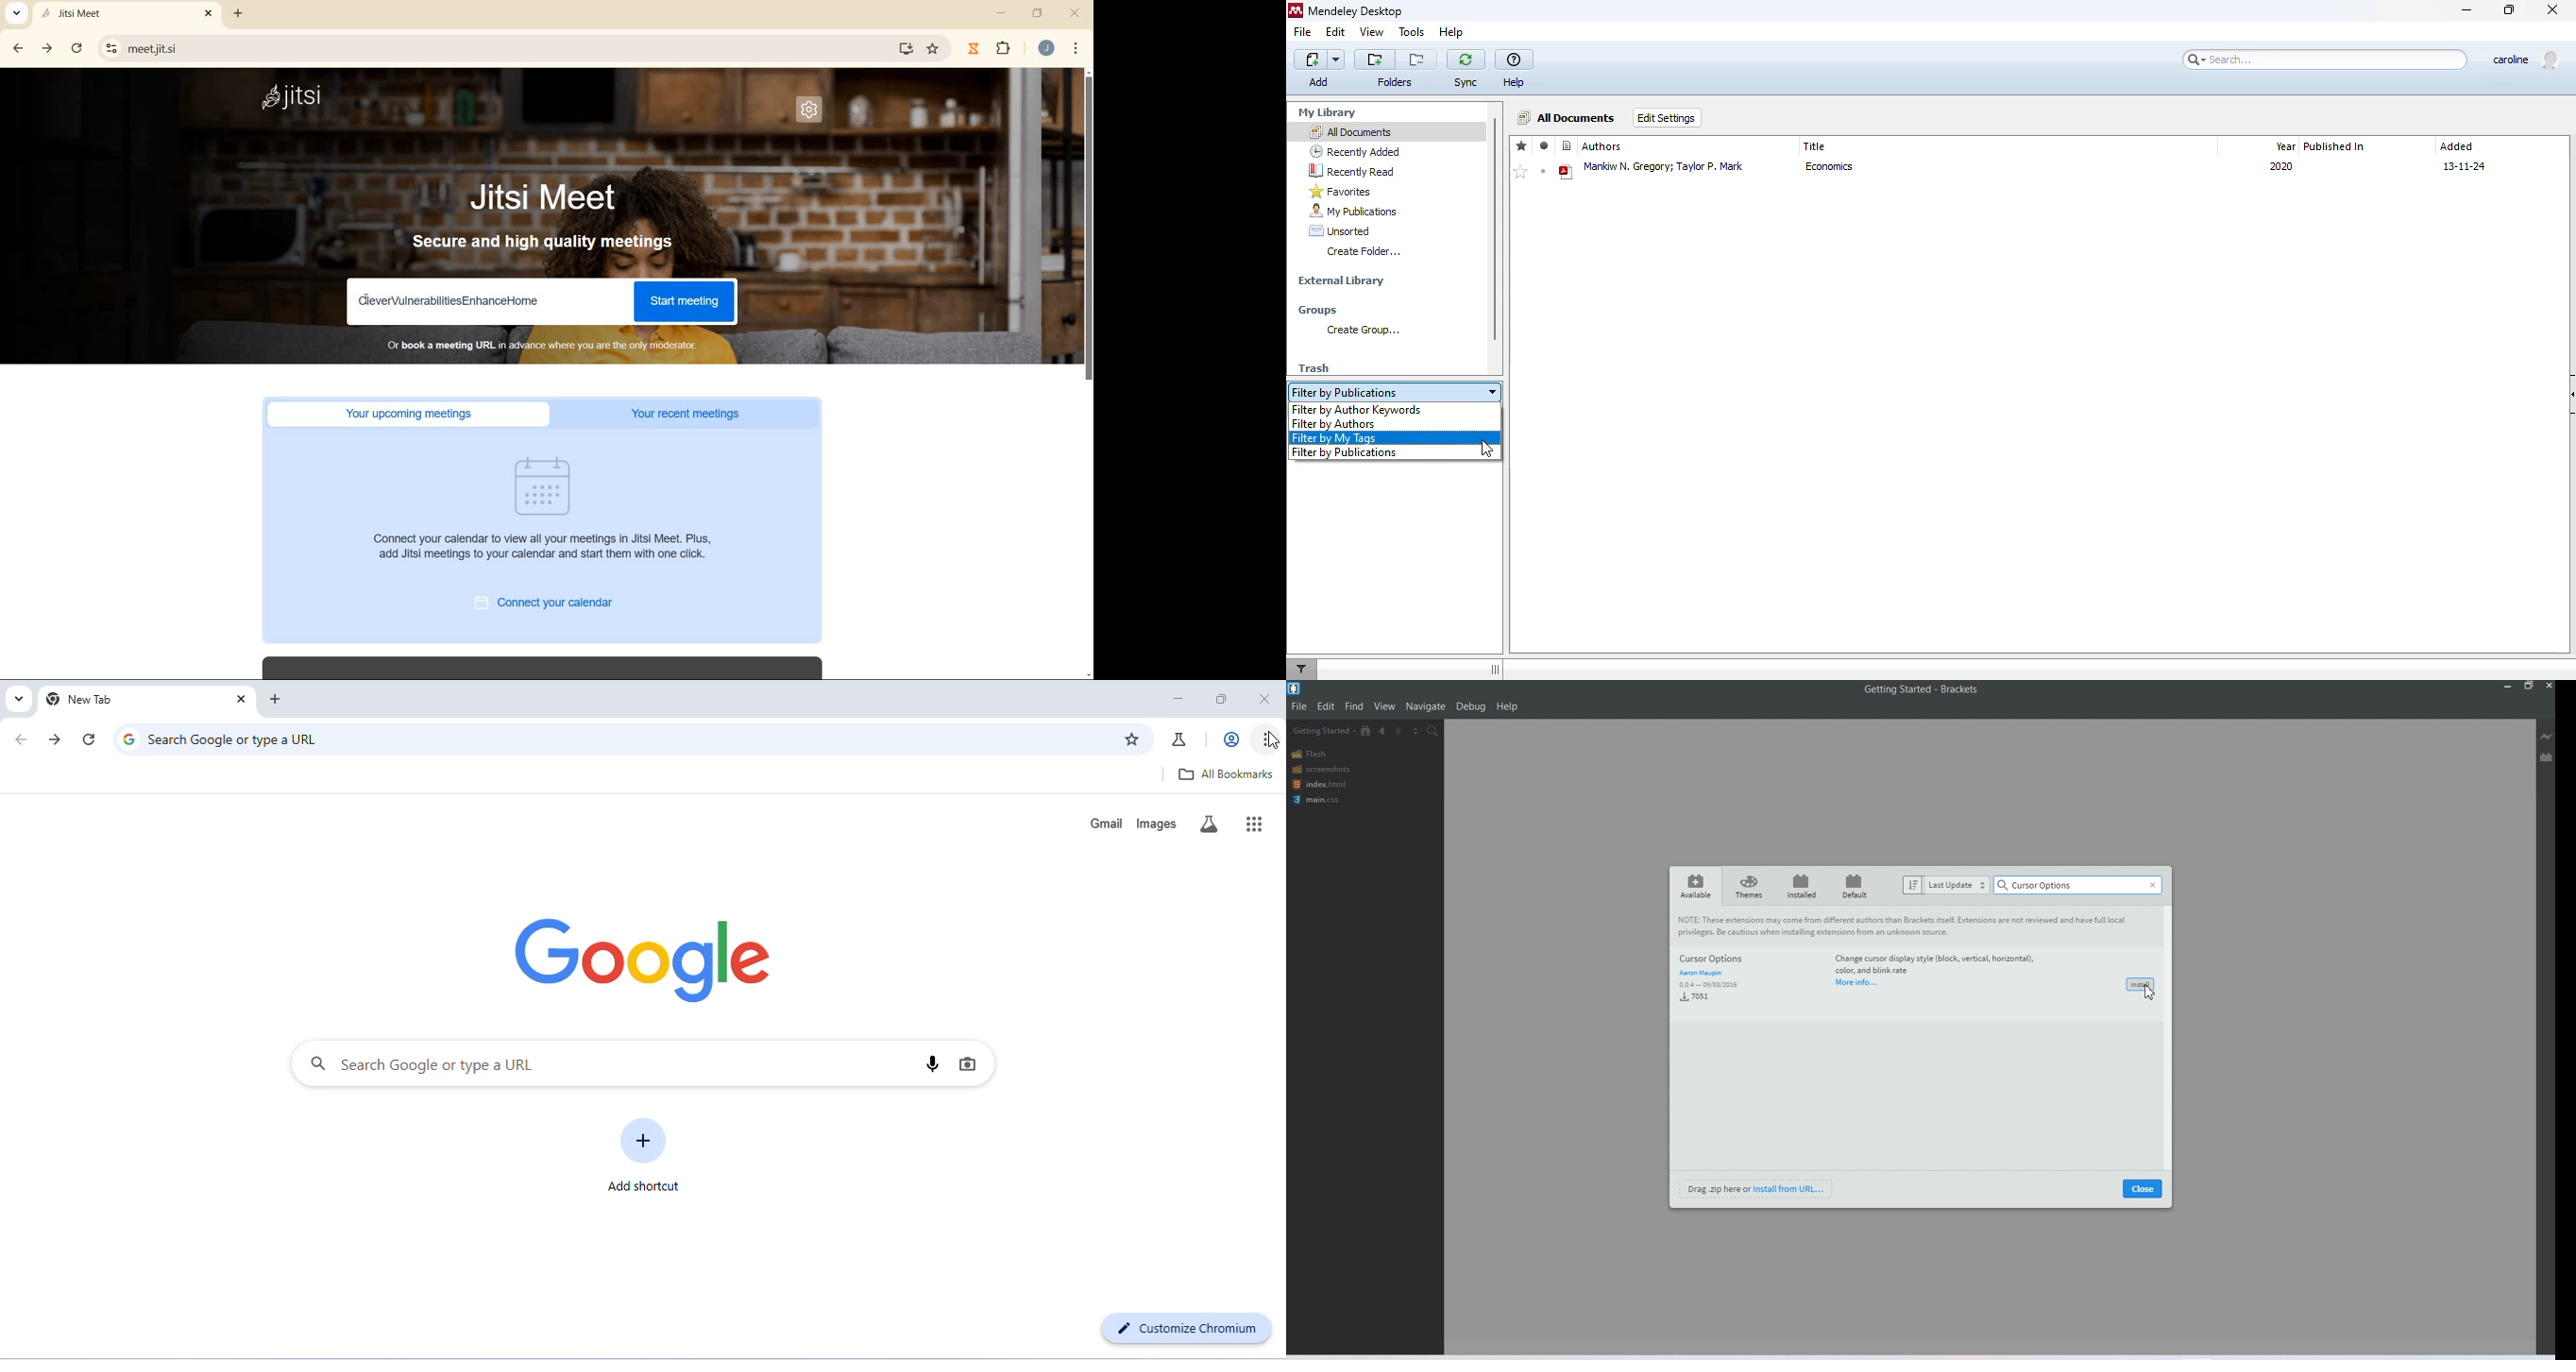  I want to click on create group, so click(1362, 331).